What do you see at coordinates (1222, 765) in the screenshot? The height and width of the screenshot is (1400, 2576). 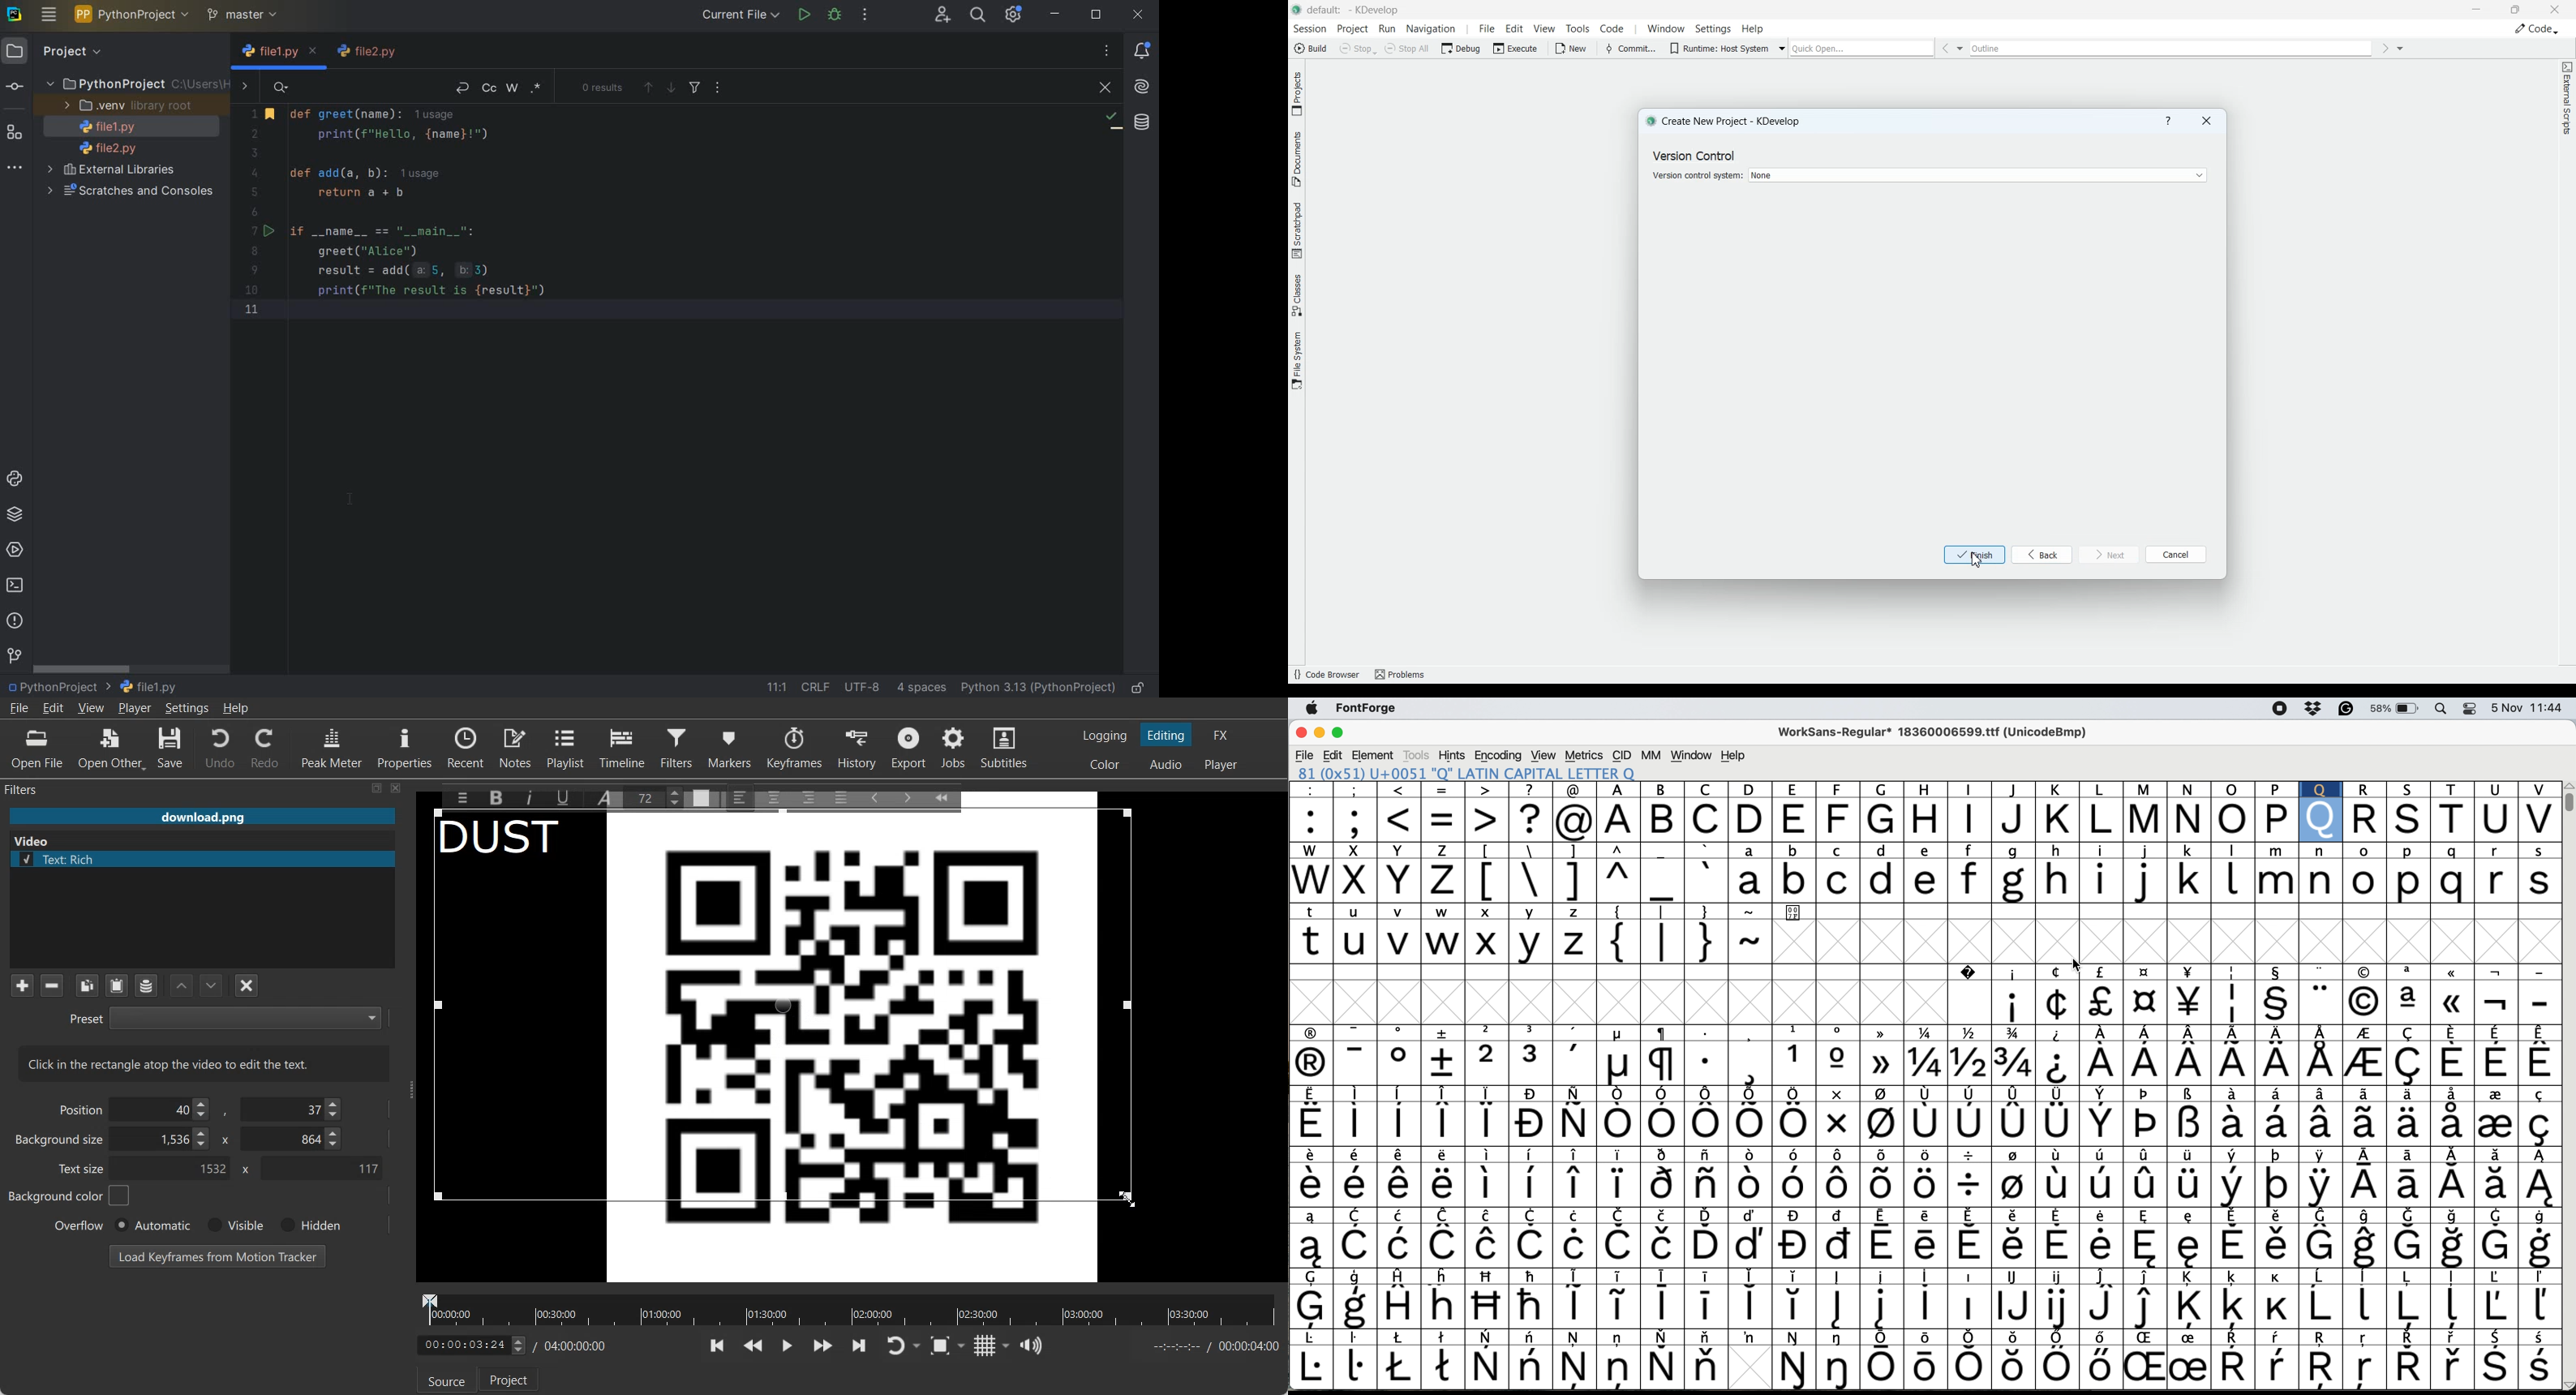 I see `Switching to the Player only layout` at bounding box center [1222, 765].